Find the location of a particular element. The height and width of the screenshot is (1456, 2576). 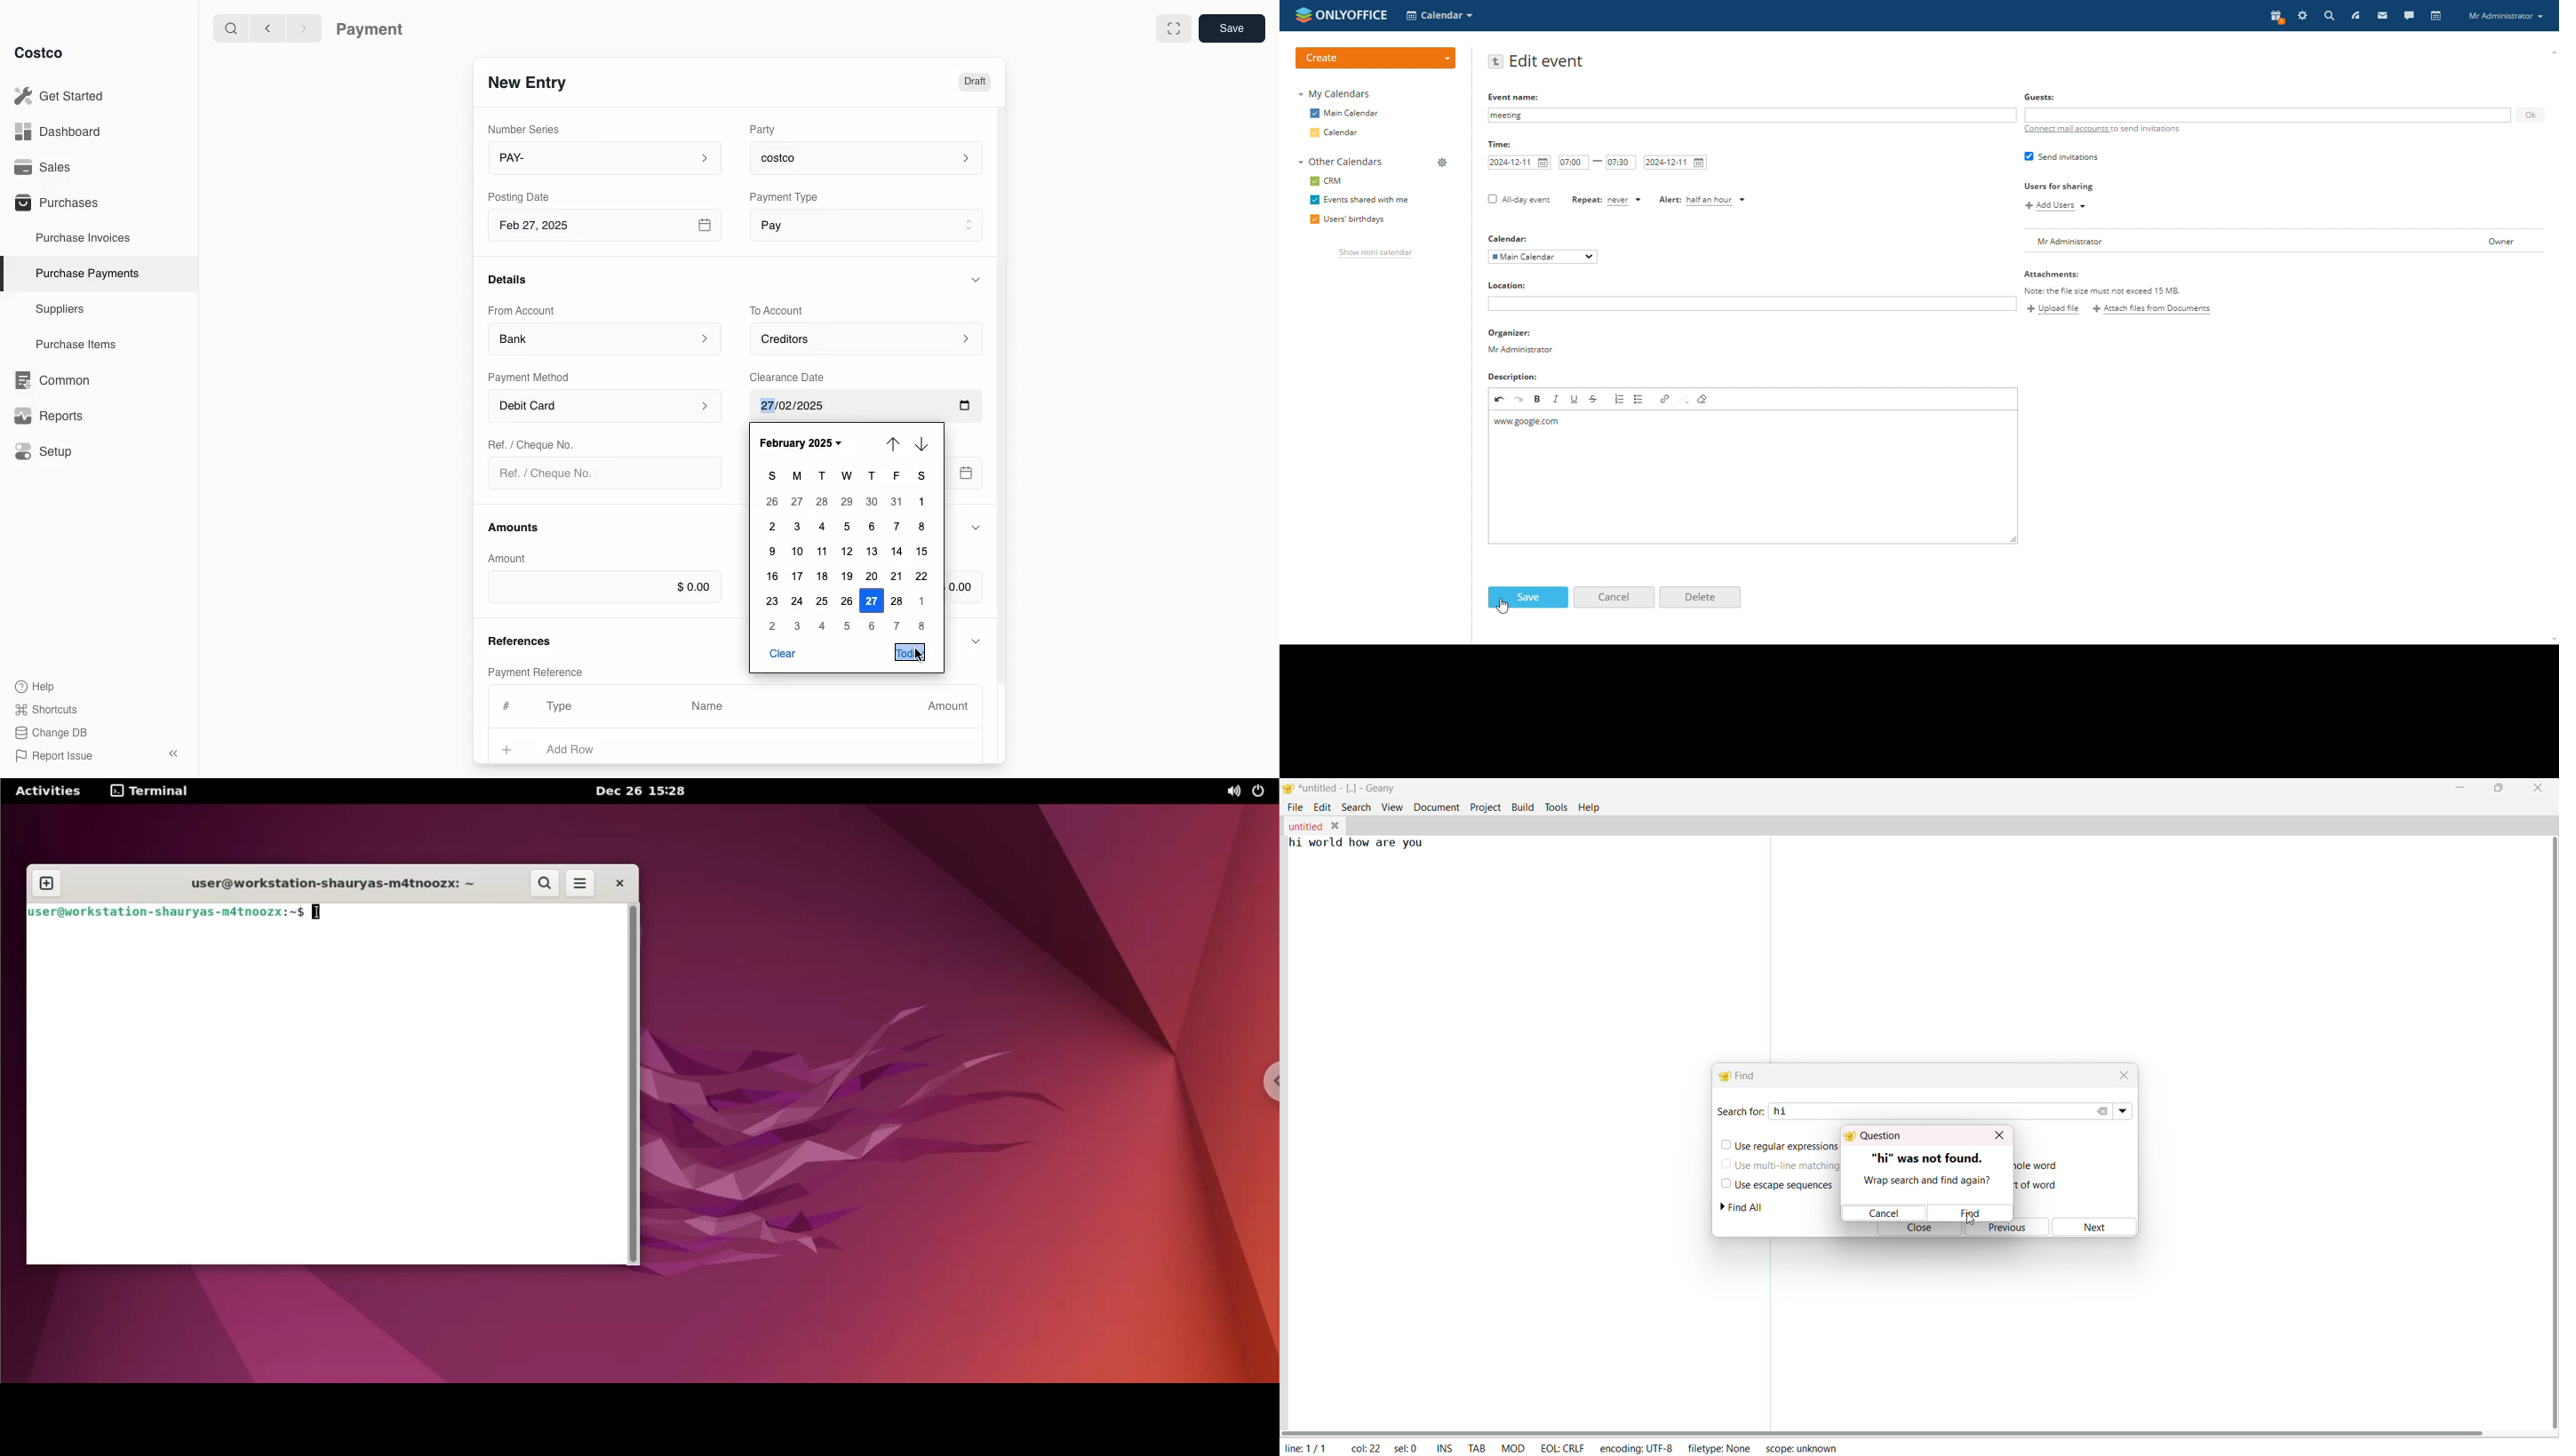

Payment Method is located at coordinates (530, 377).